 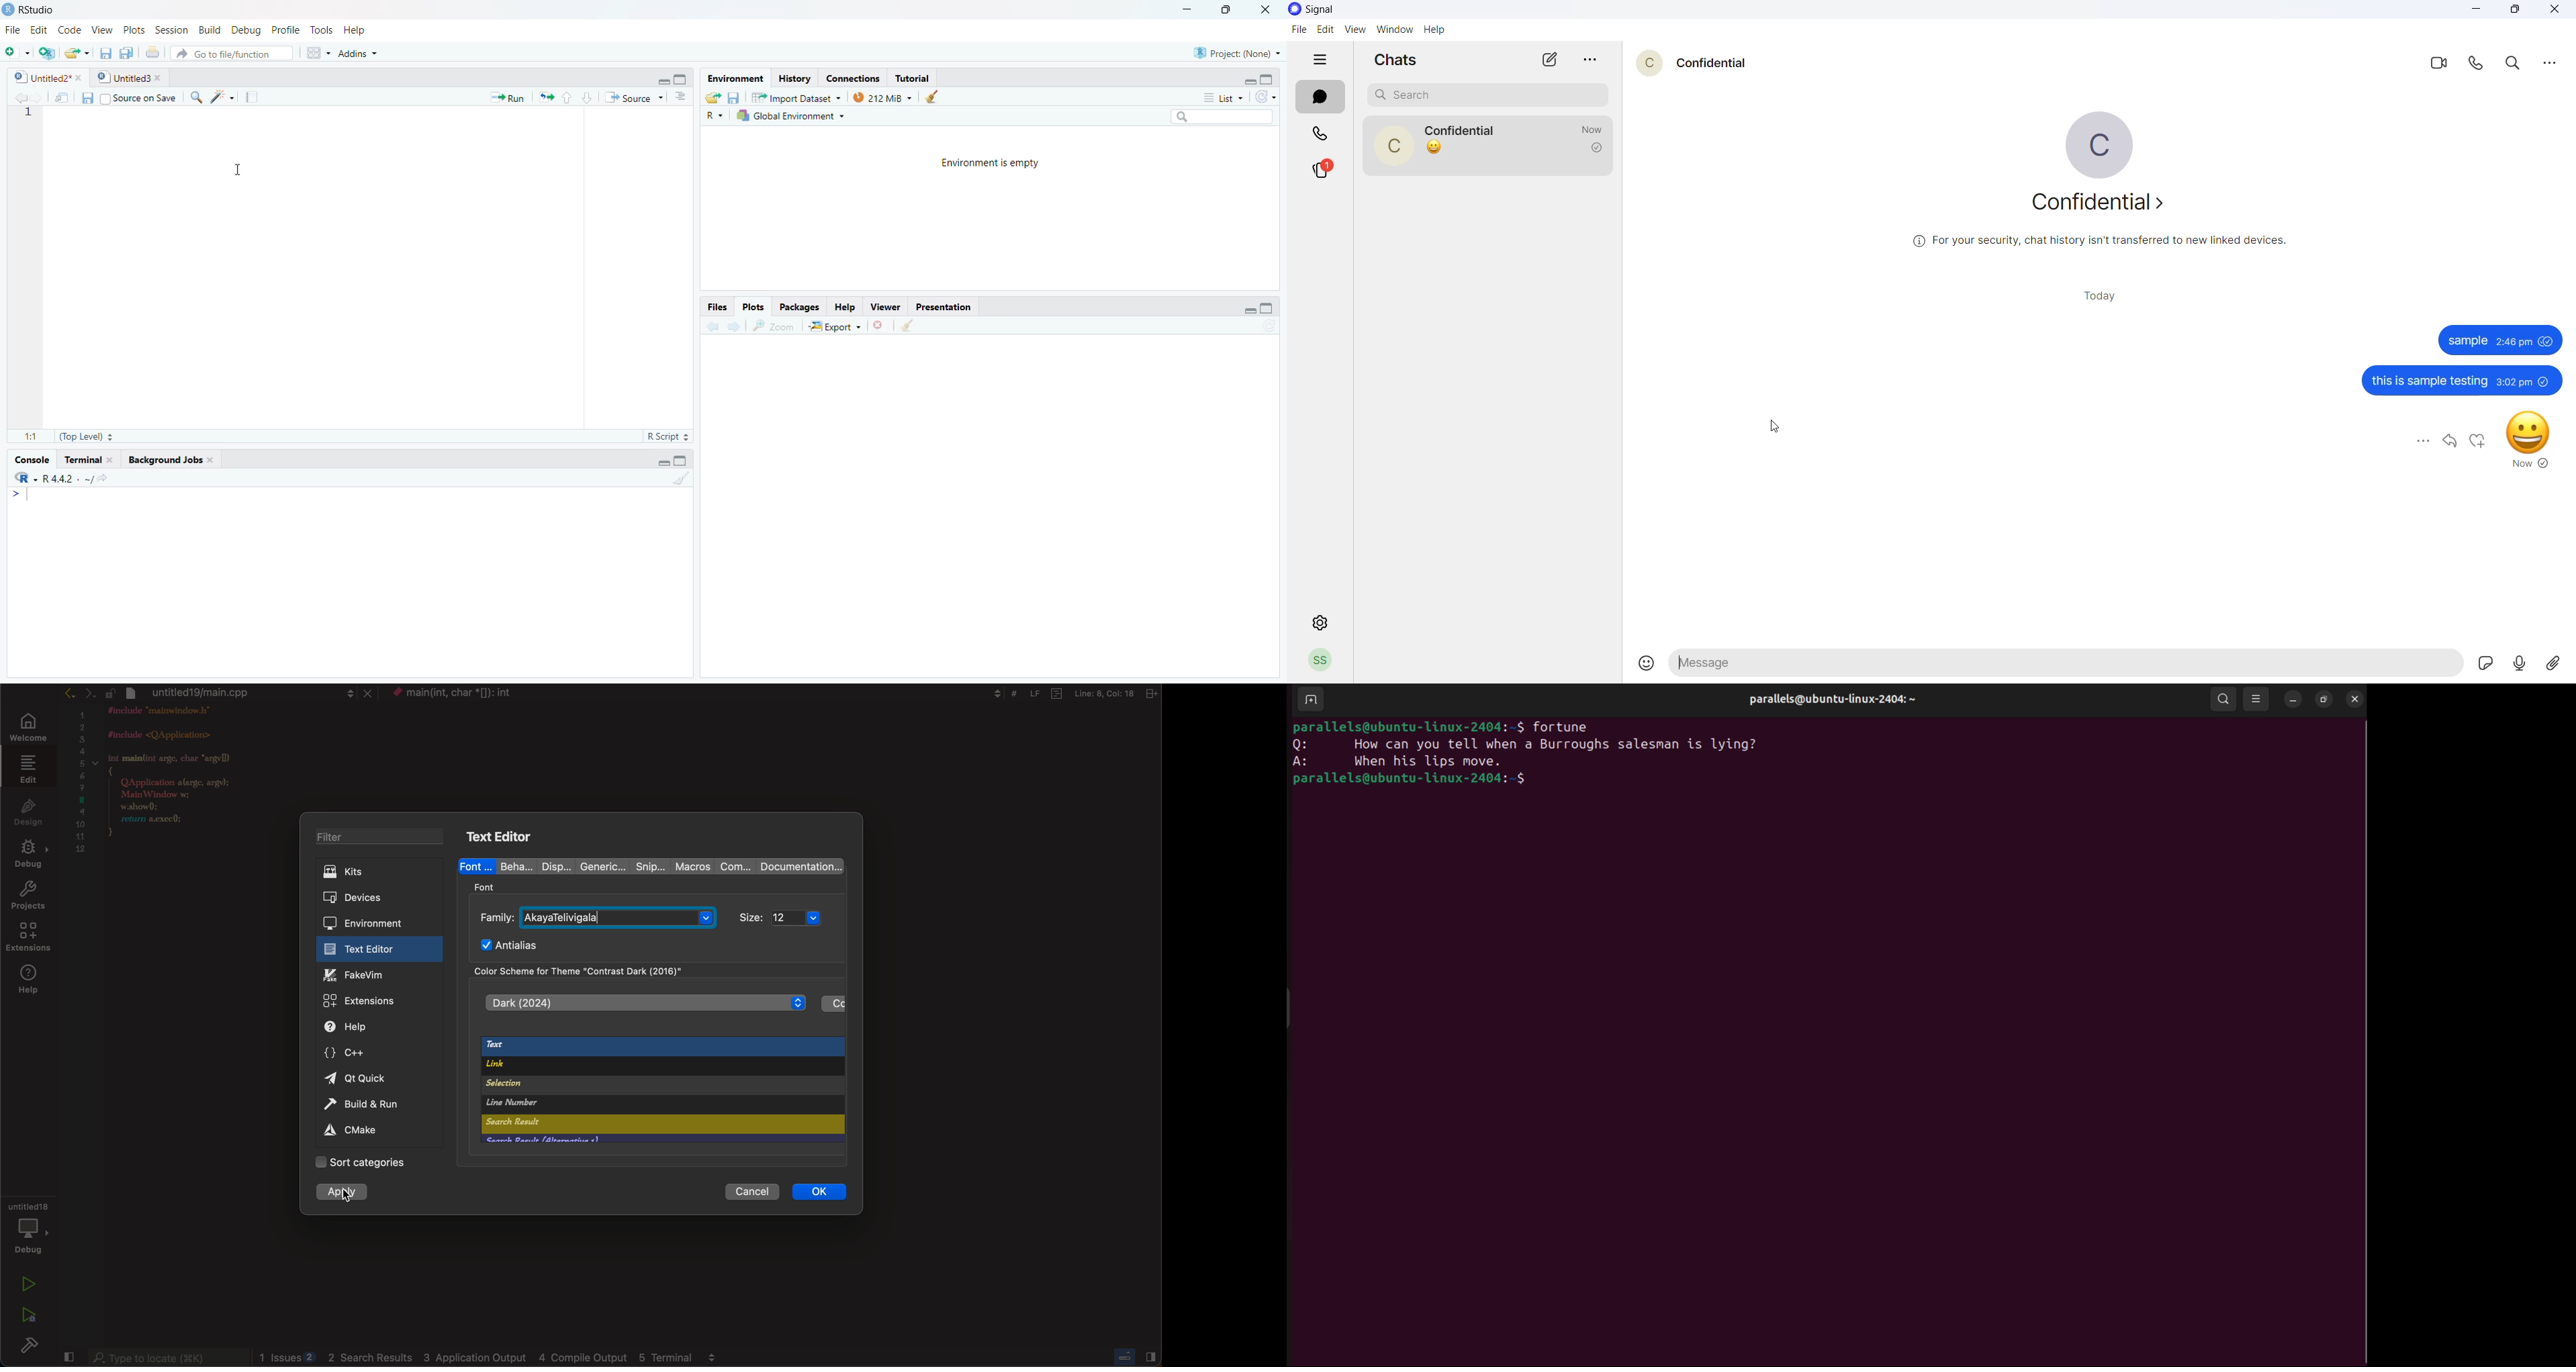 What do you see at coordinates (851, 76) in the screenshot?
I see `connections` at bounding box center [851, 76].